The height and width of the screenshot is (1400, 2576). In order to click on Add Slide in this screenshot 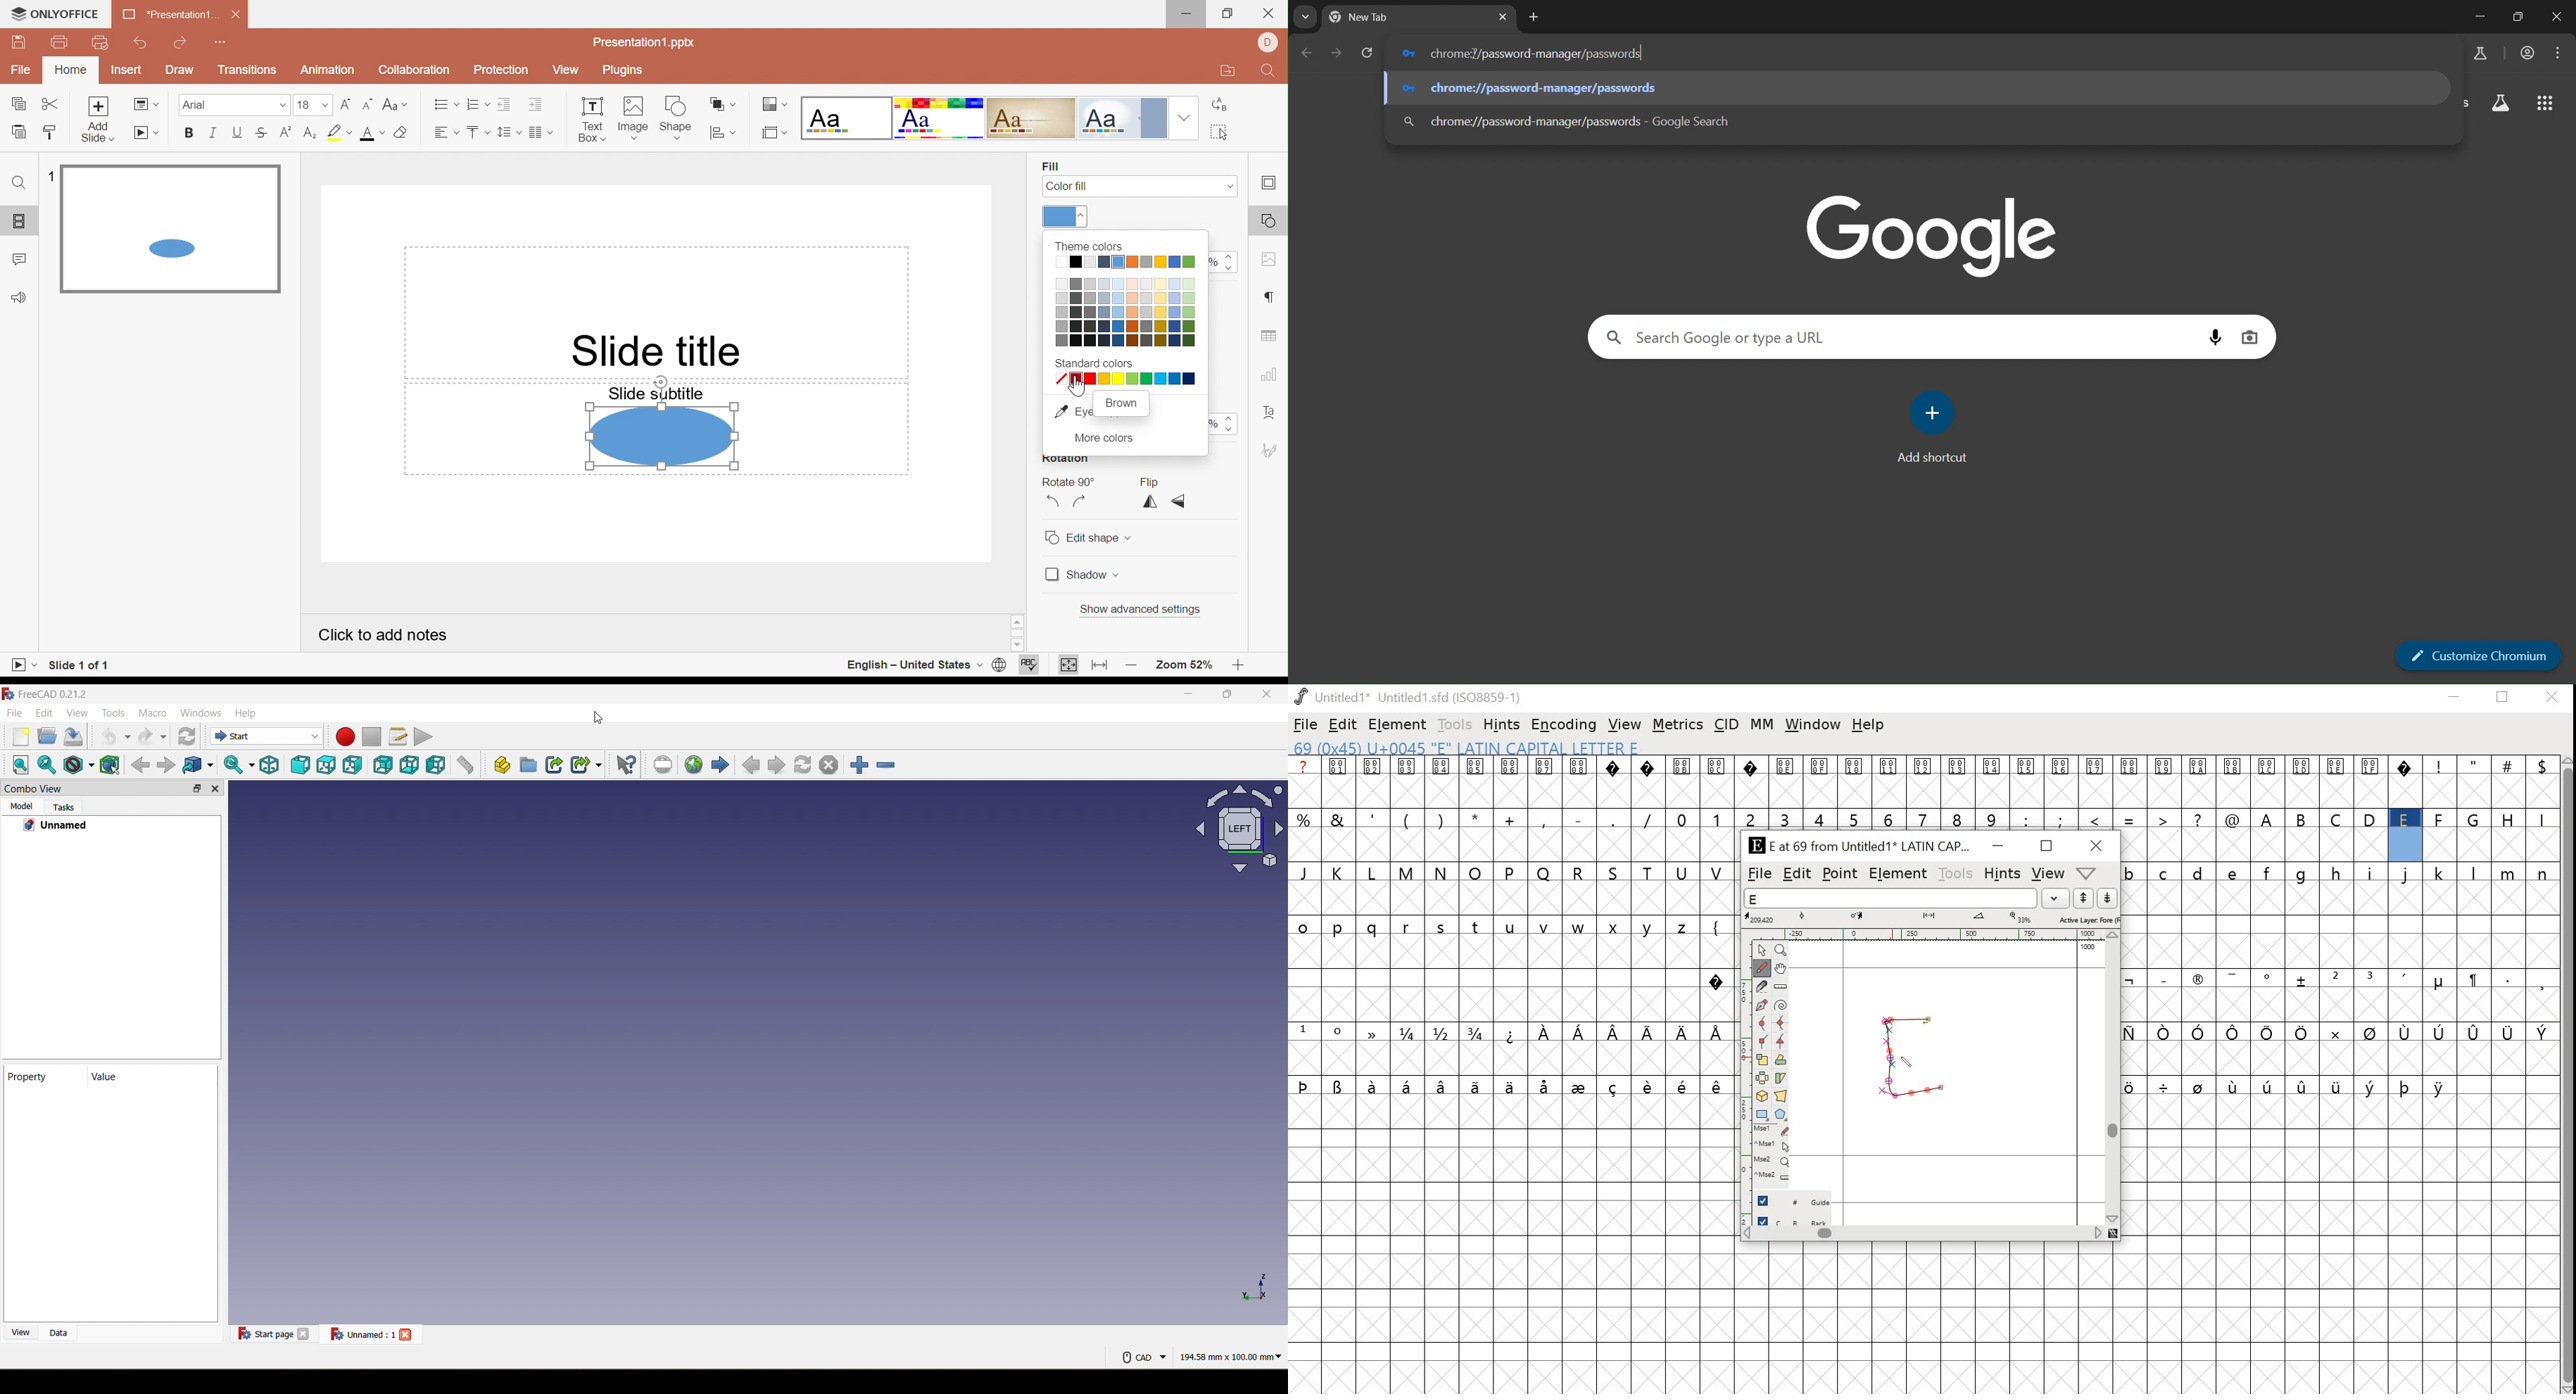, I will do `click(101, 118)`.